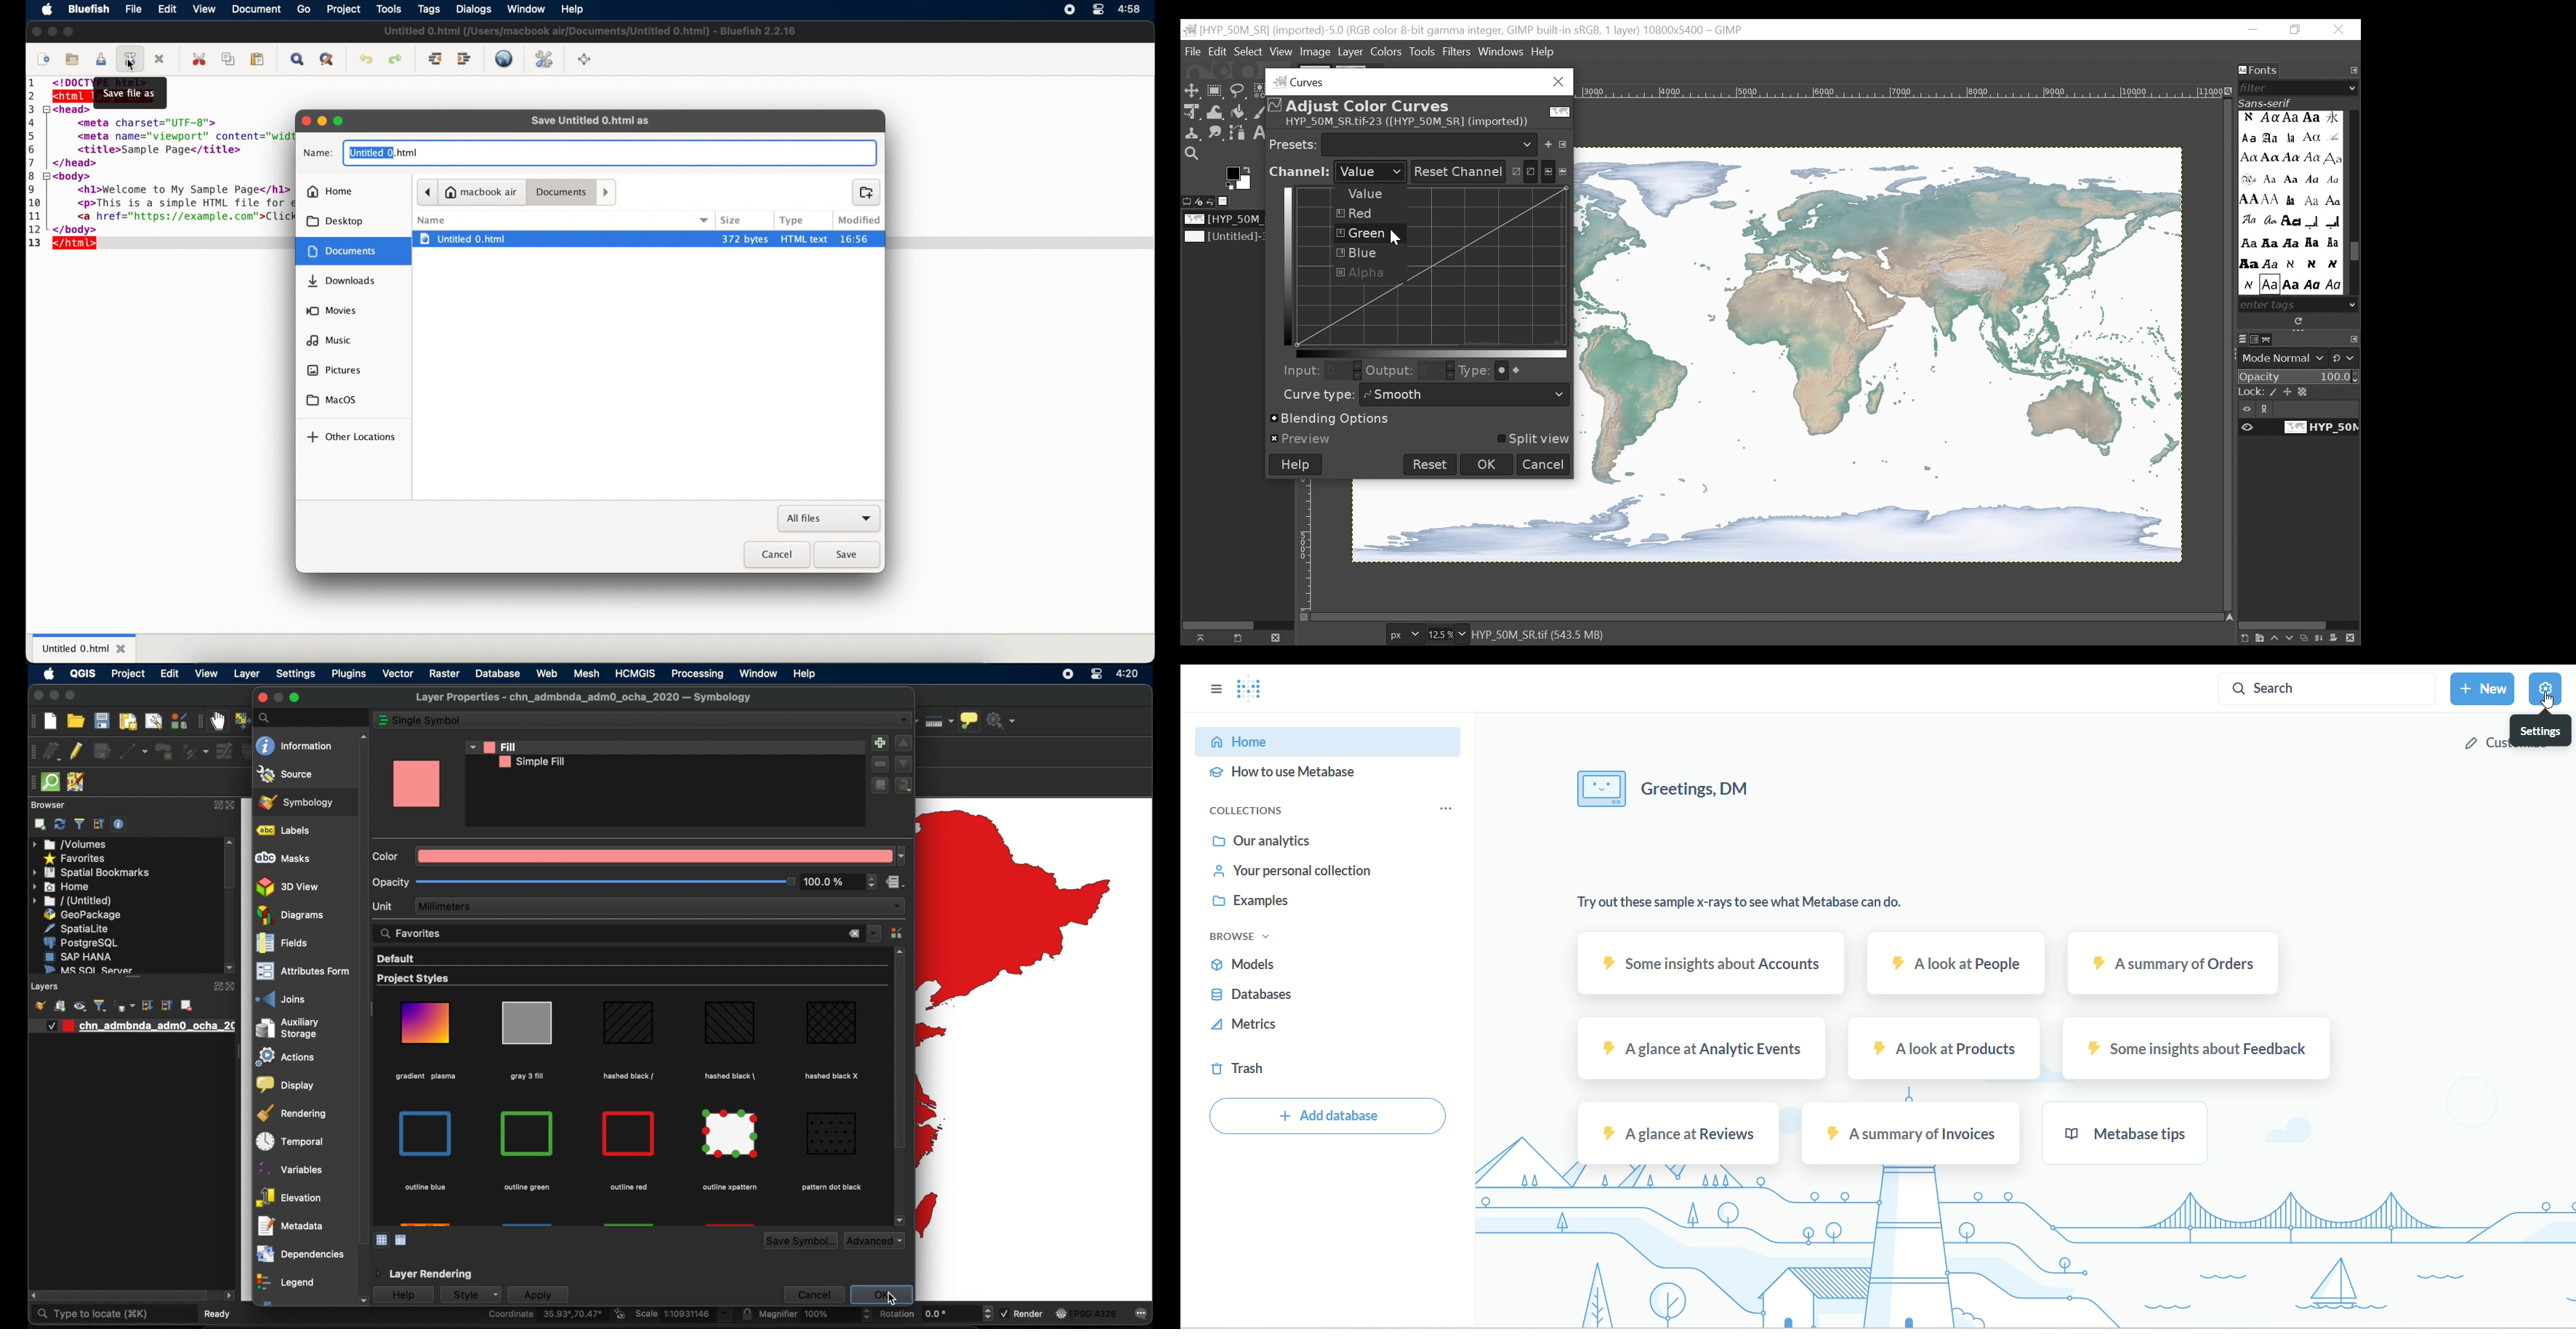 This screenshot has height=1344, width=2576. I want to click on macOS, so click(332, 401).